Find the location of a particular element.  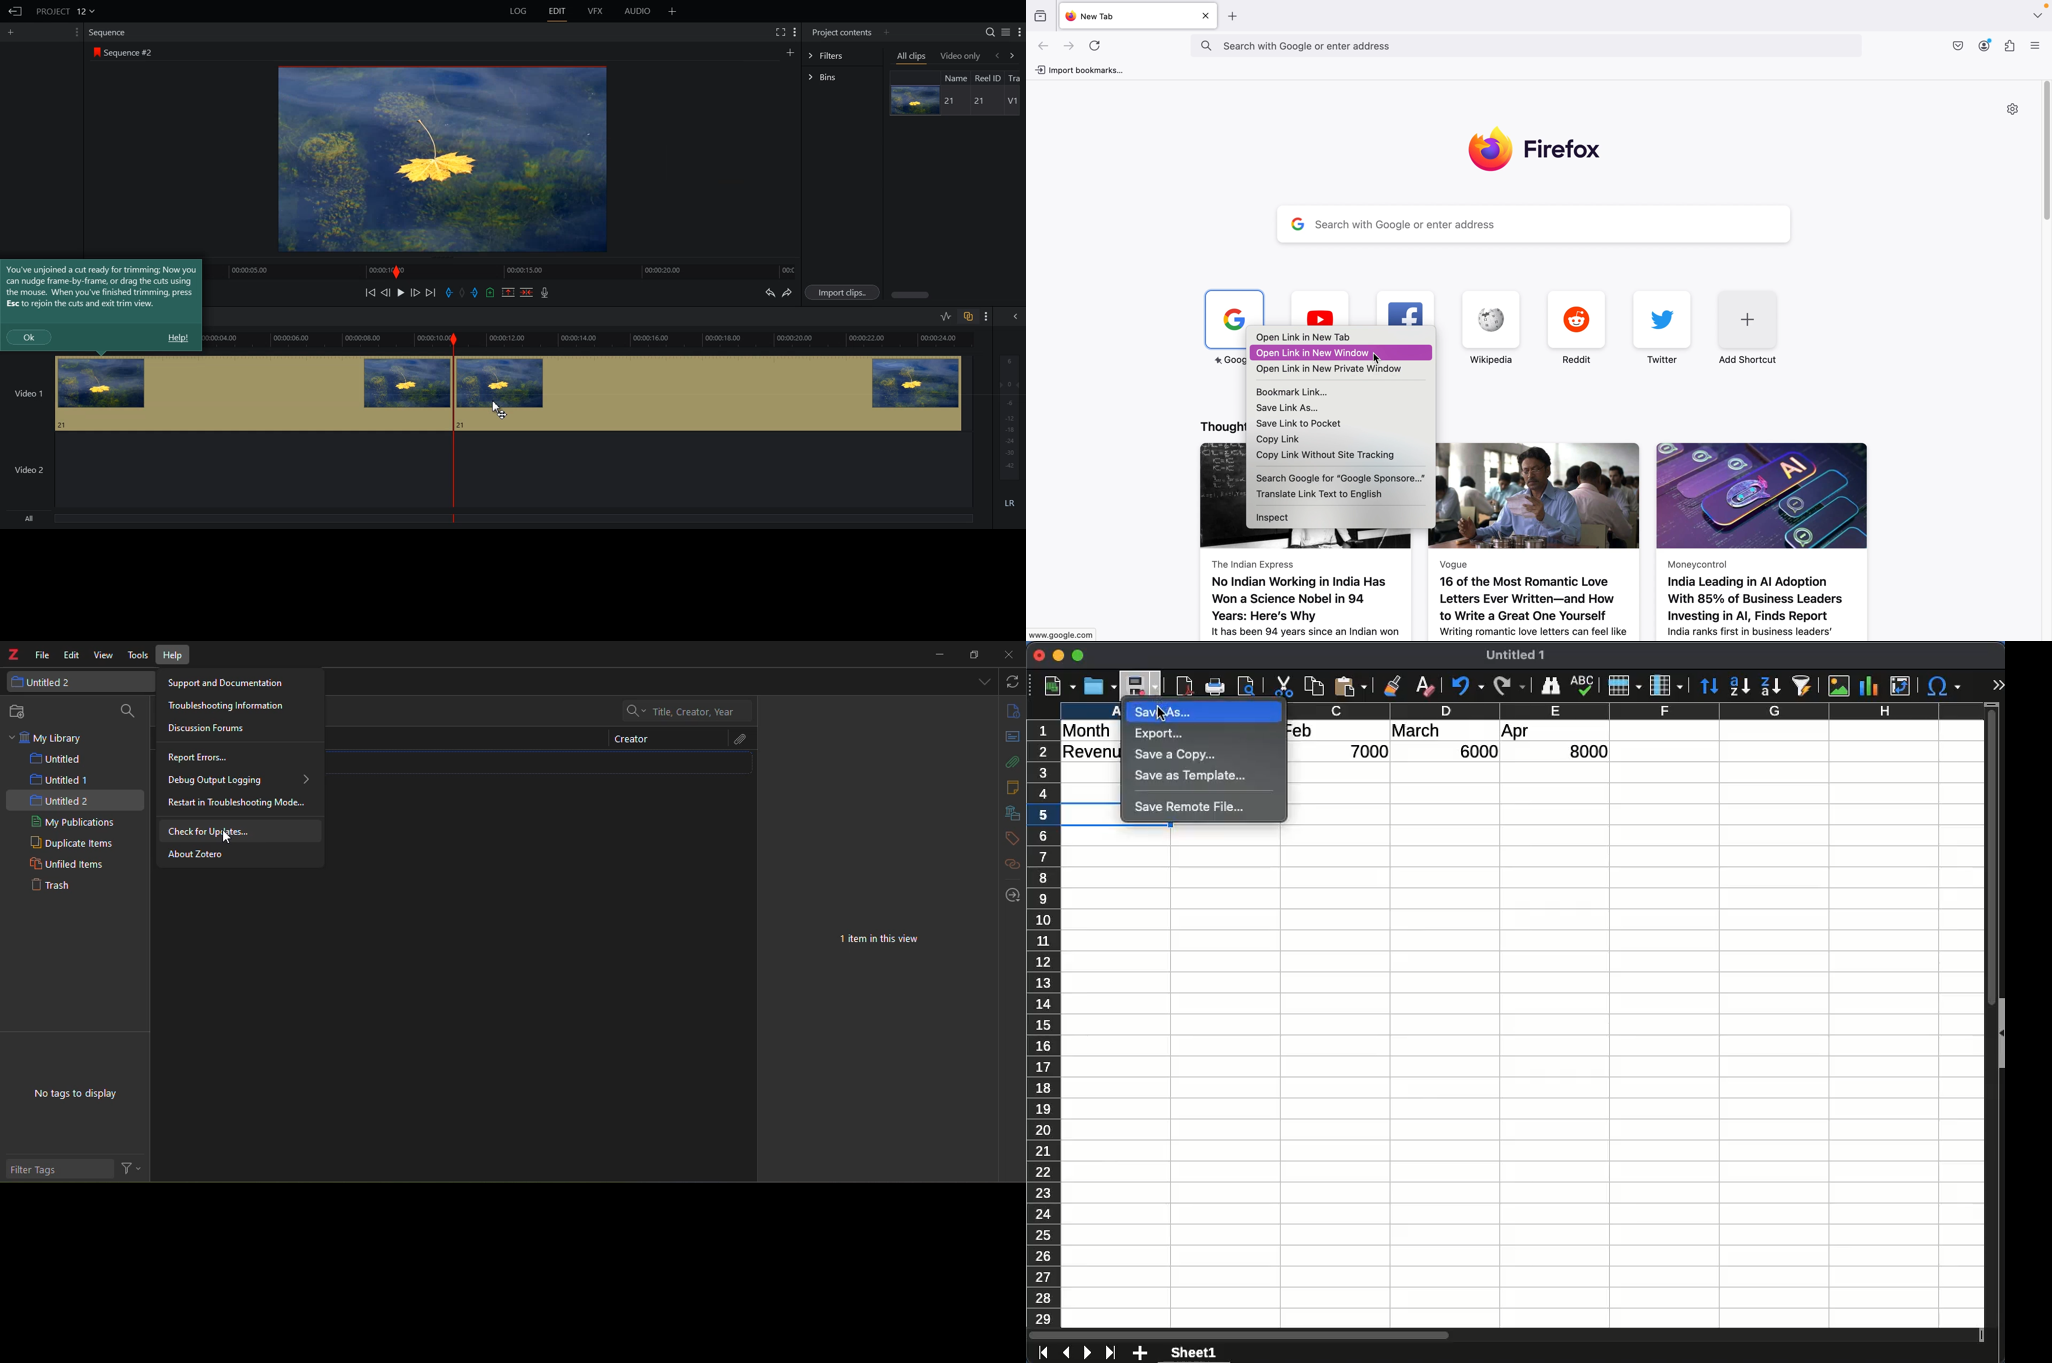

Nudge one frame back is located at coordinates (386, 292).